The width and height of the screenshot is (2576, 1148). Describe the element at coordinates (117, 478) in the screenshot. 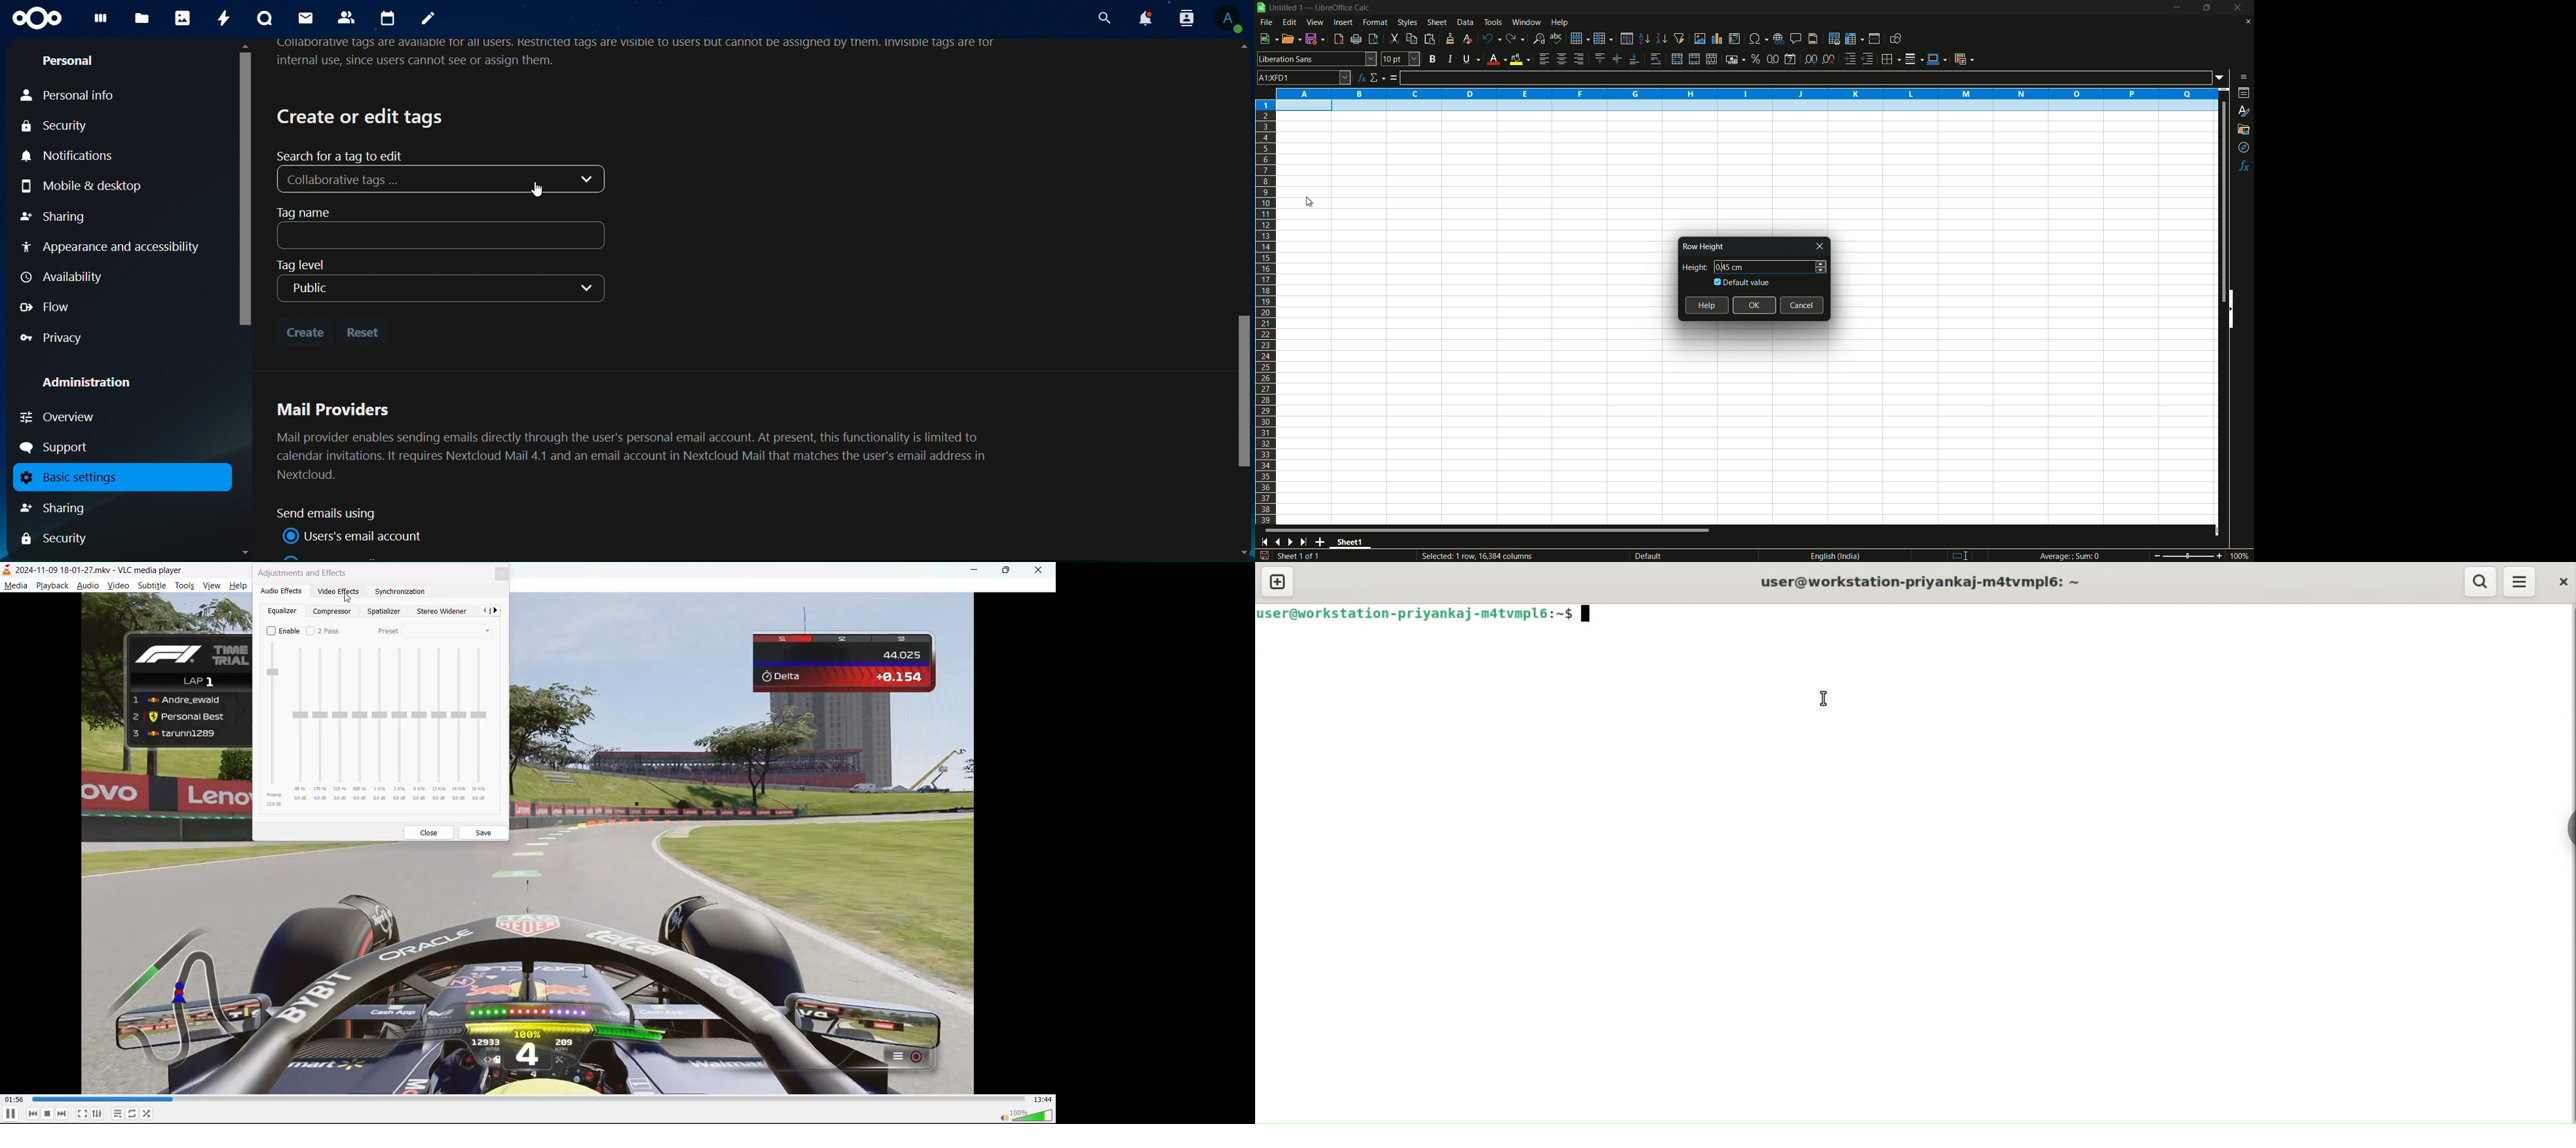

I see `basic settings` at that location.